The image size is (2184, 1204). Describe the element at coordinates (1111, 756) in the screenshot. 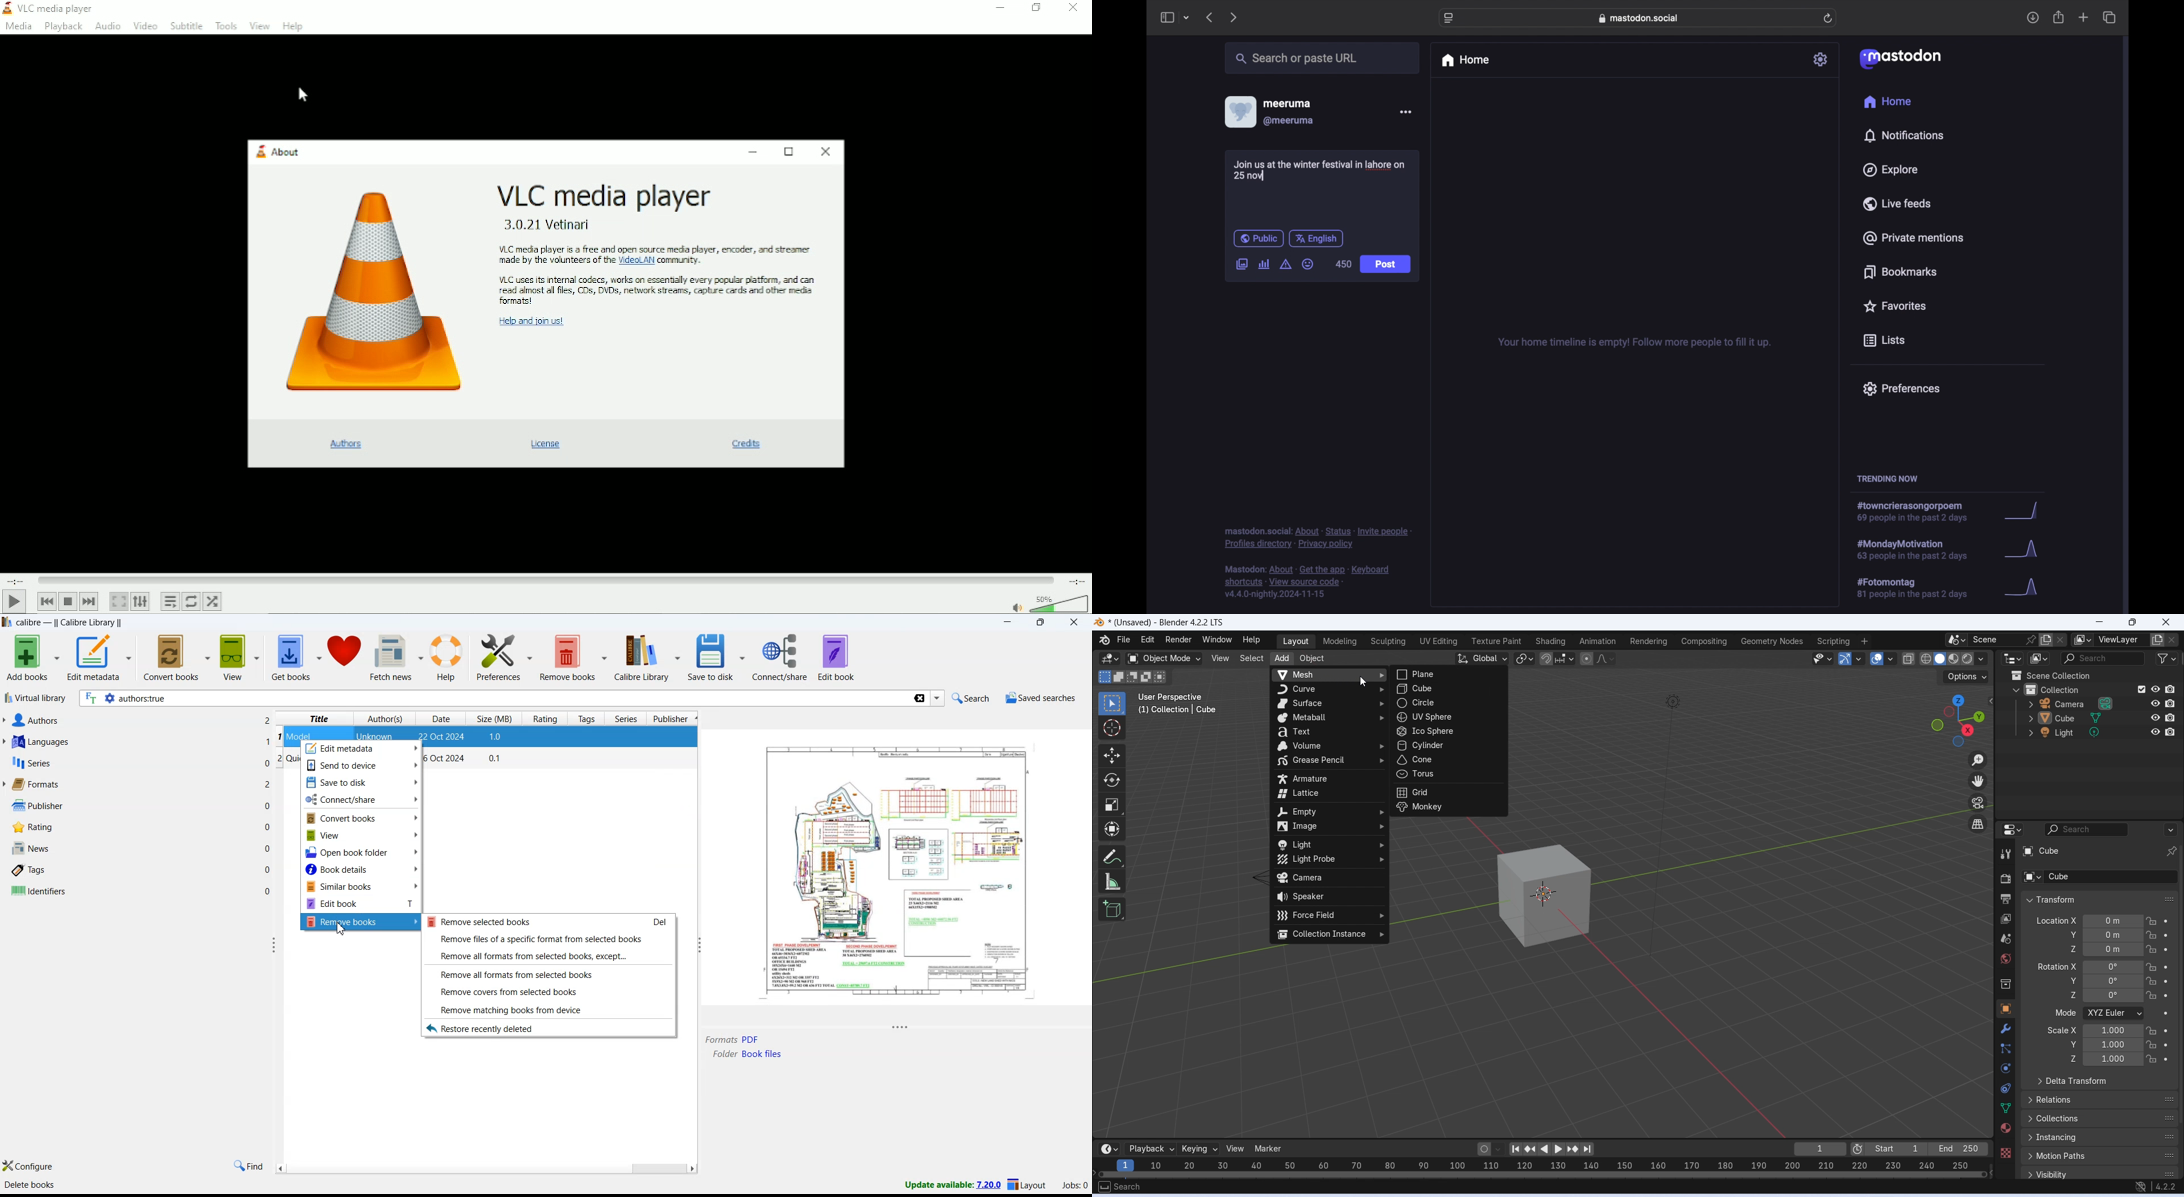

I see `Move` at that location.